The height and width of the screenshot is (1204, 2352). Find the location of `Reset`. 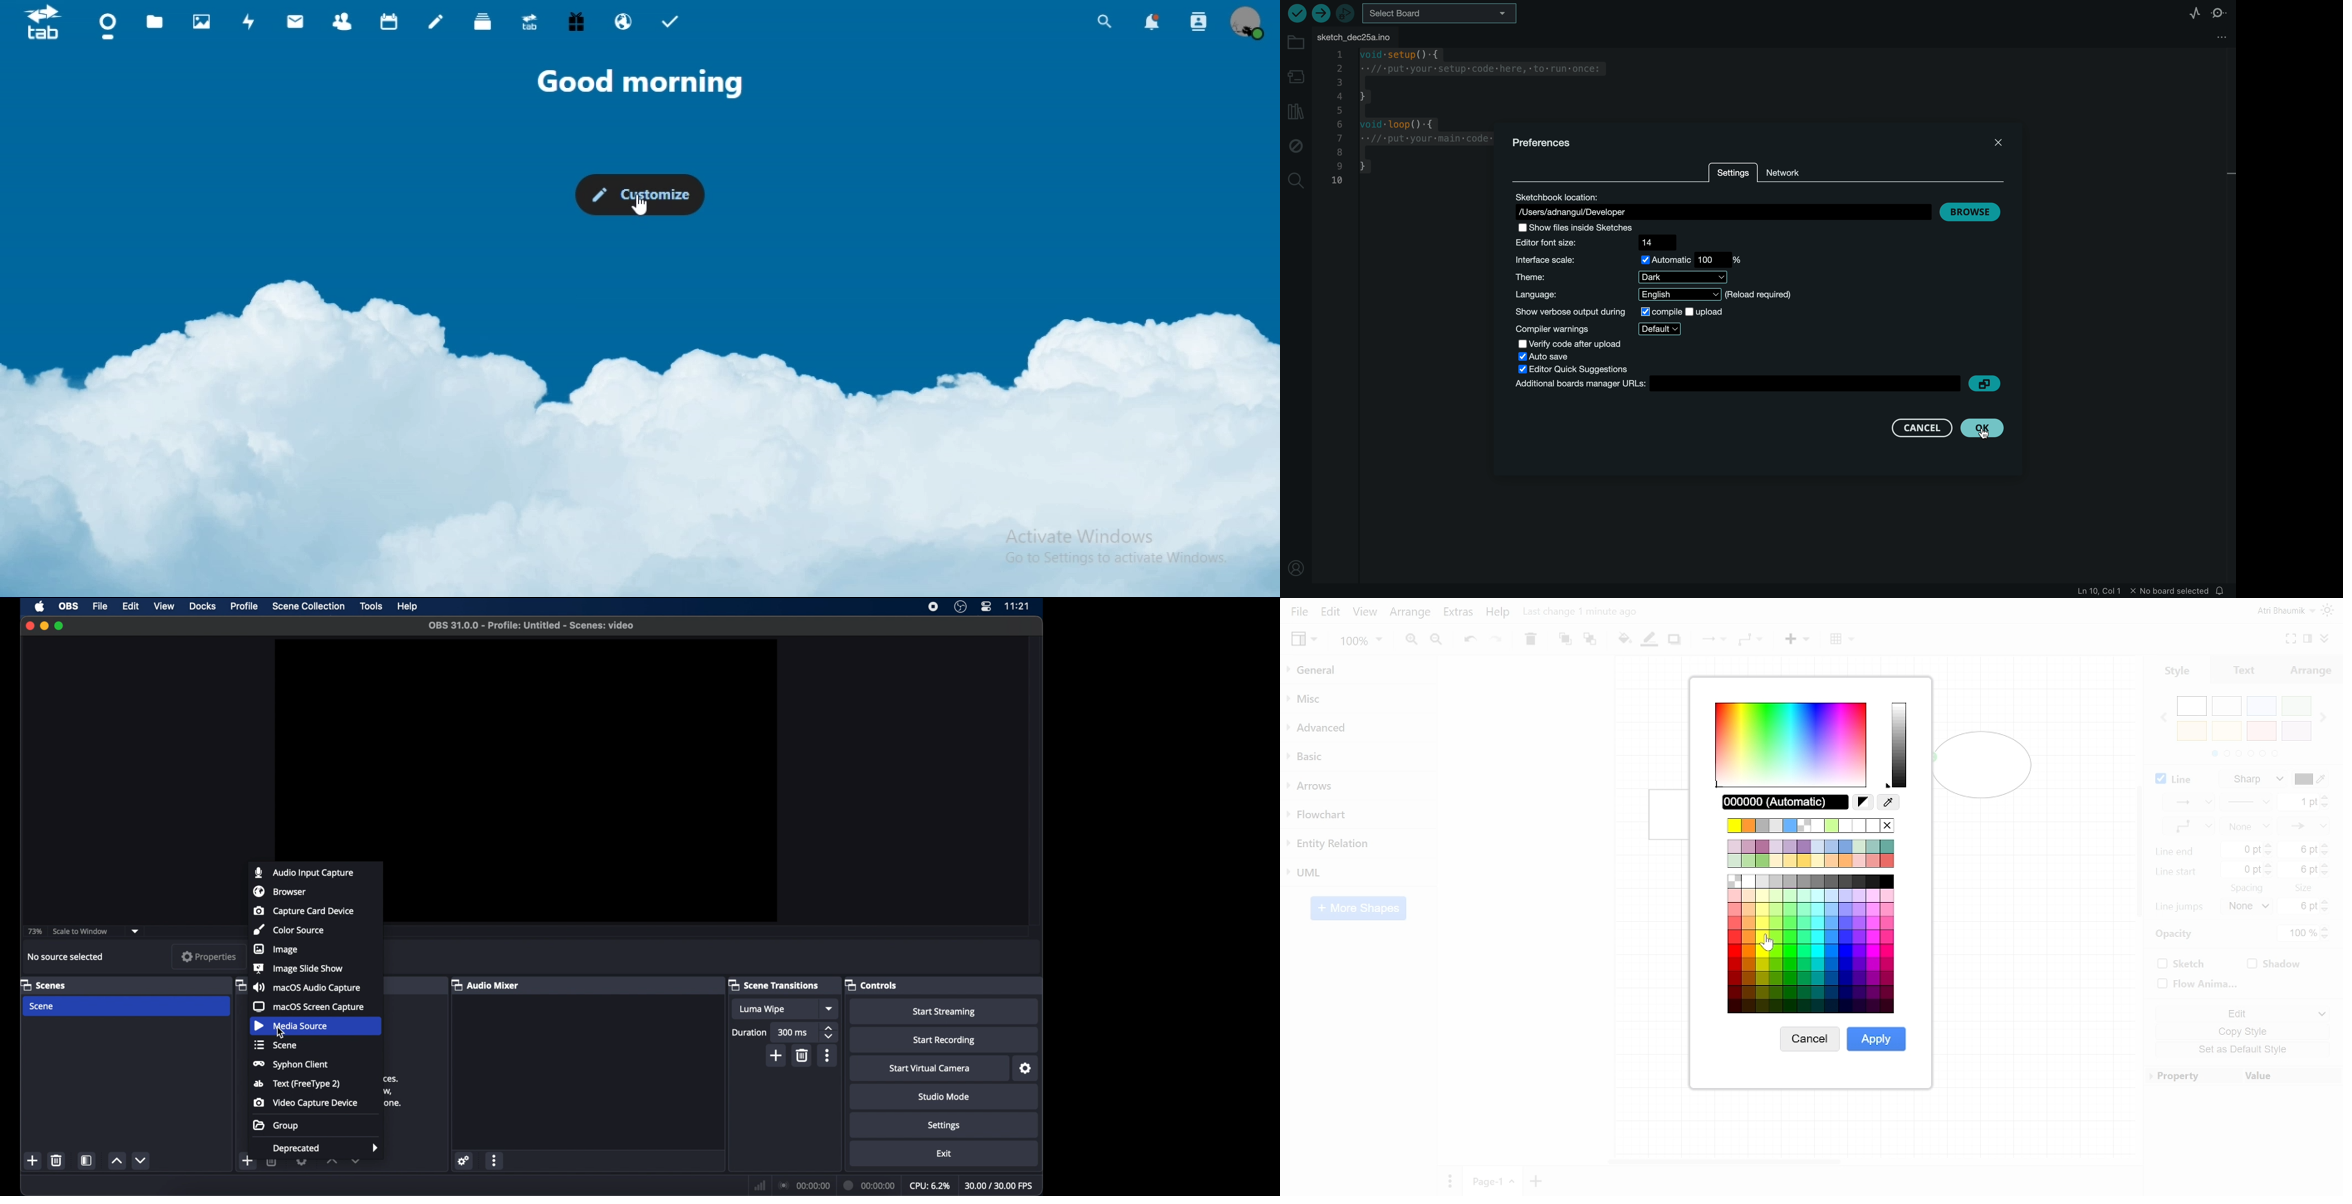

Reset is located at coordinates (1864, 802).